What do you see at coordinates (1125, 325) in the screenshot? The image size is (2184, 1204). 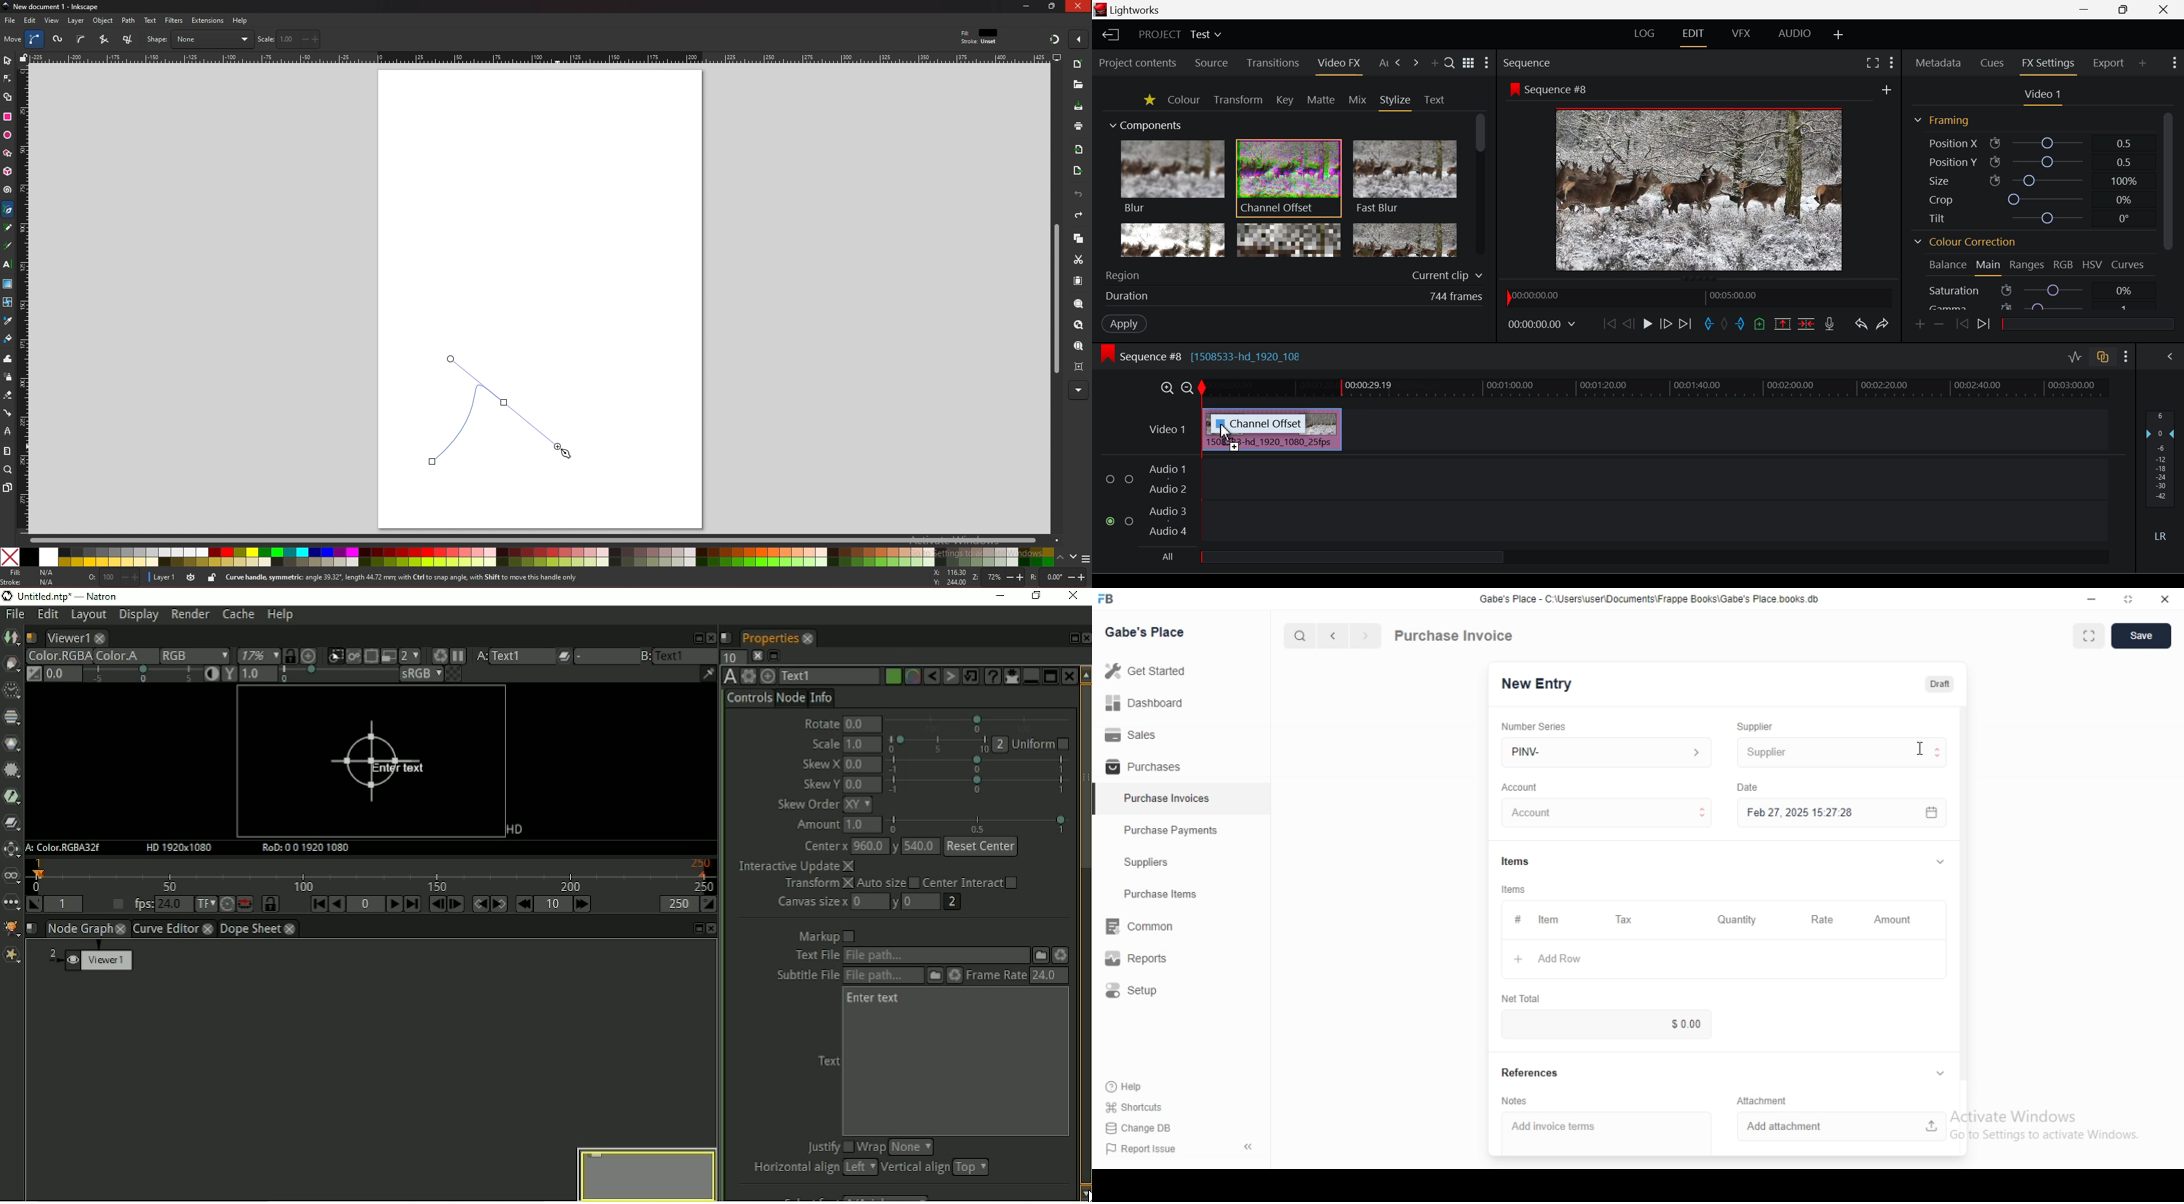 I see `Apply` at bounding box center [1125, 325].